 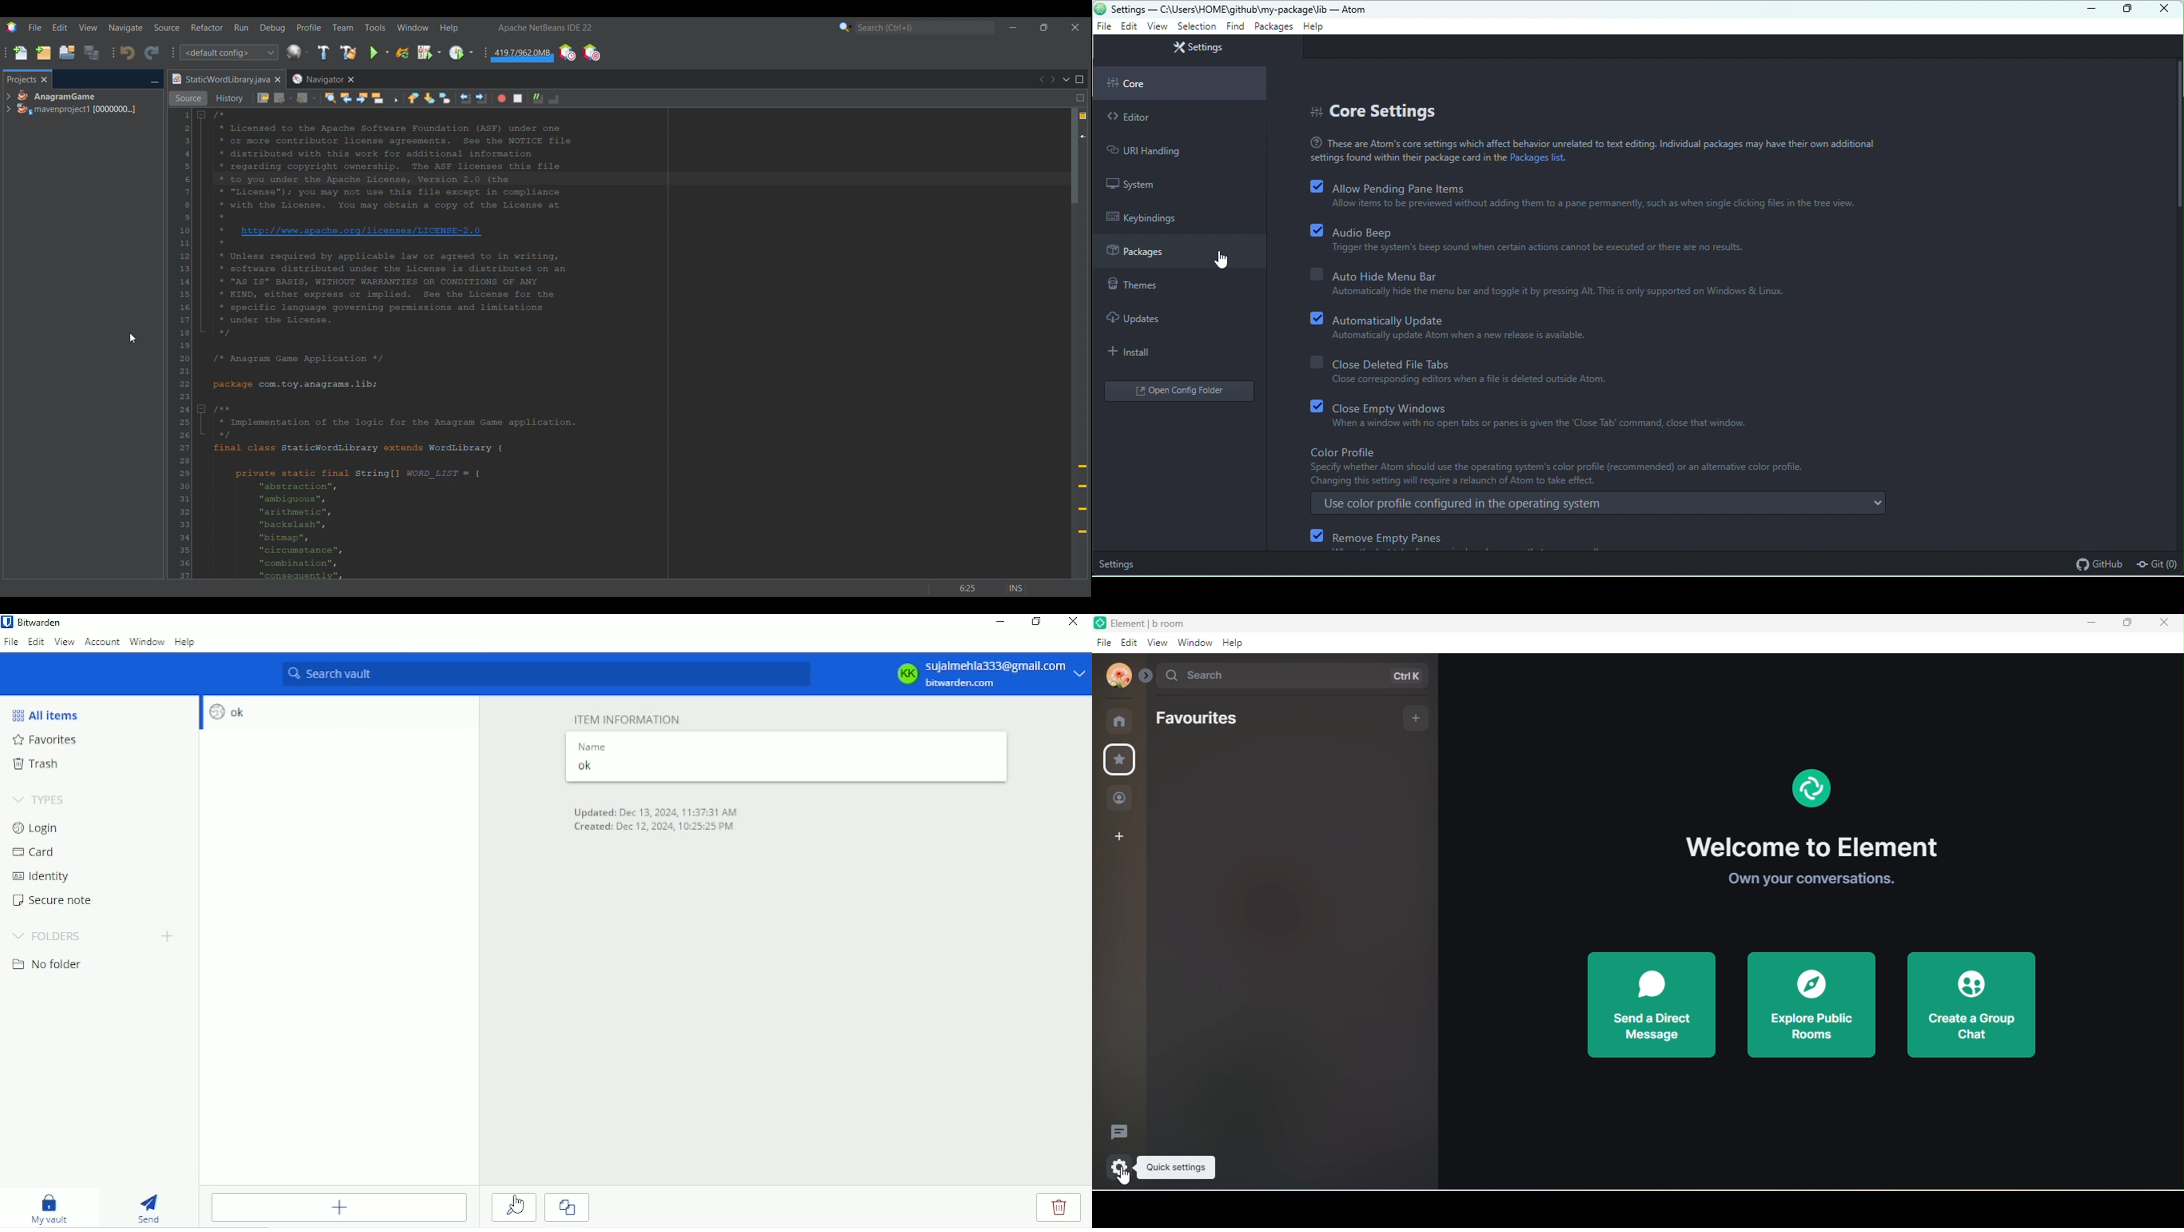 What do you see at coordinates (2158, 565) in the screenshot?
I see `git` at bounding box center [2158, 565].